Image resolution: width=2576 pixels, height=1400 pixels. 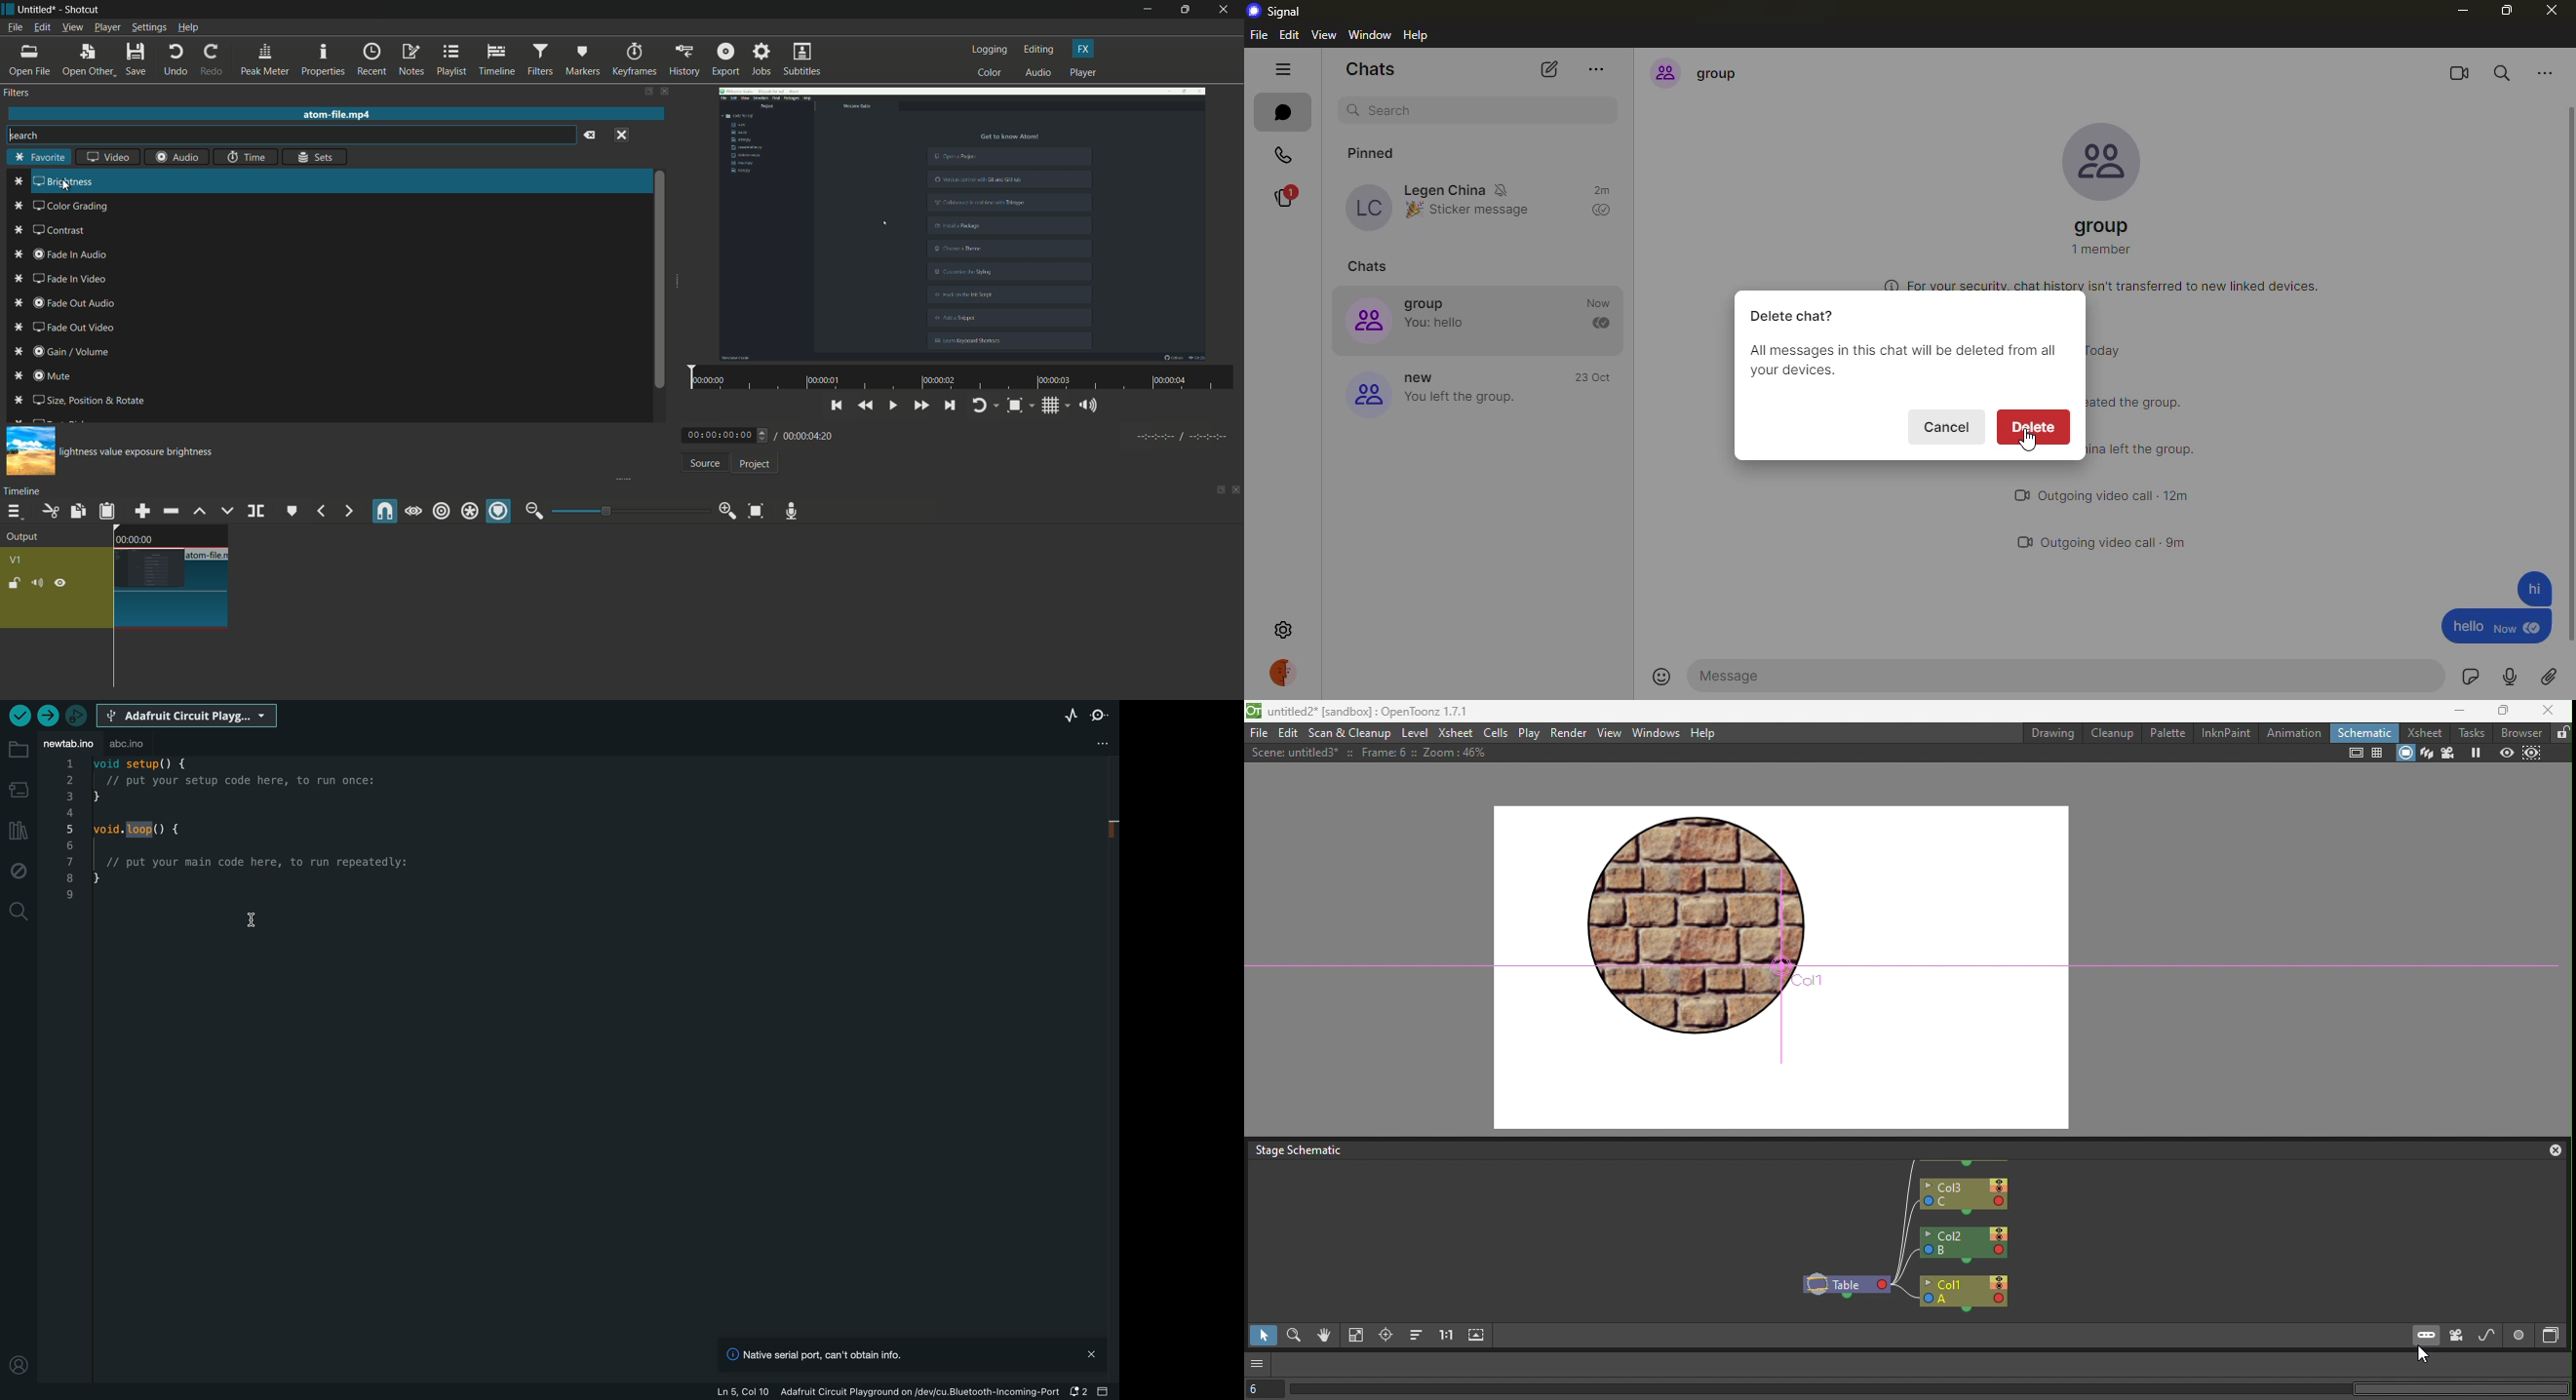 I want to click on window, so click(x=1369, y=34).